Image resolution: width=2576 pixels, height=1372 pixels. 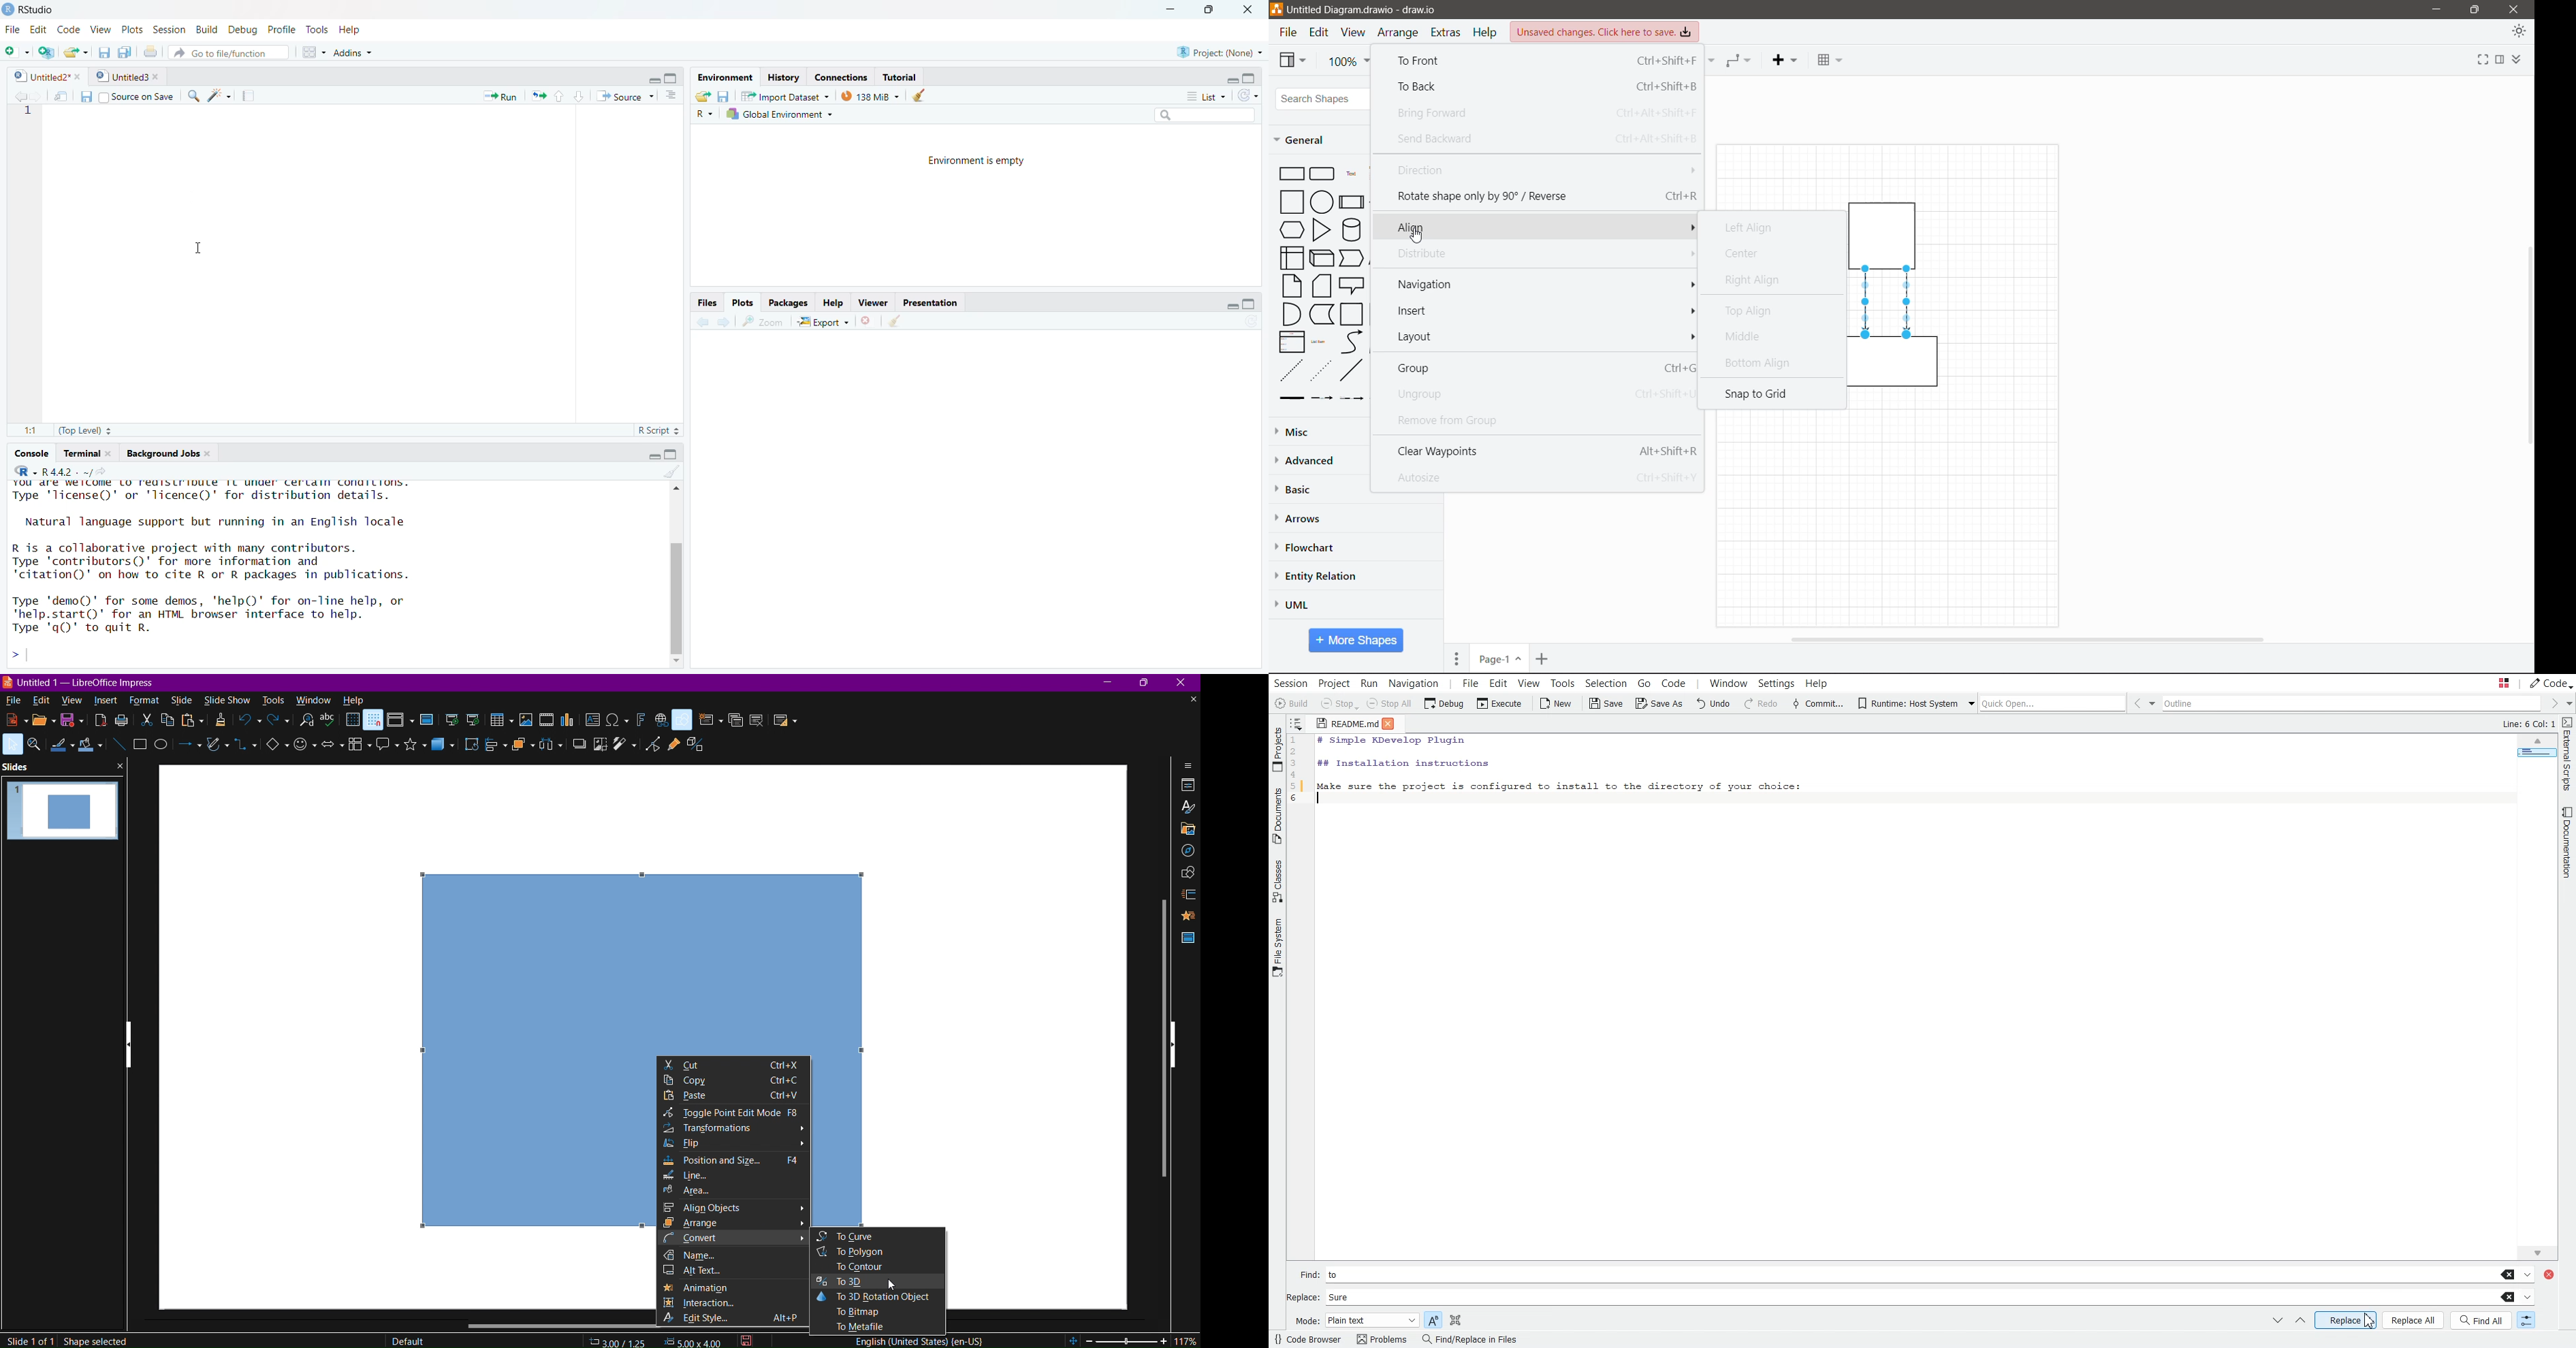 I want to click on Circle, so click(x=1321, y=201).